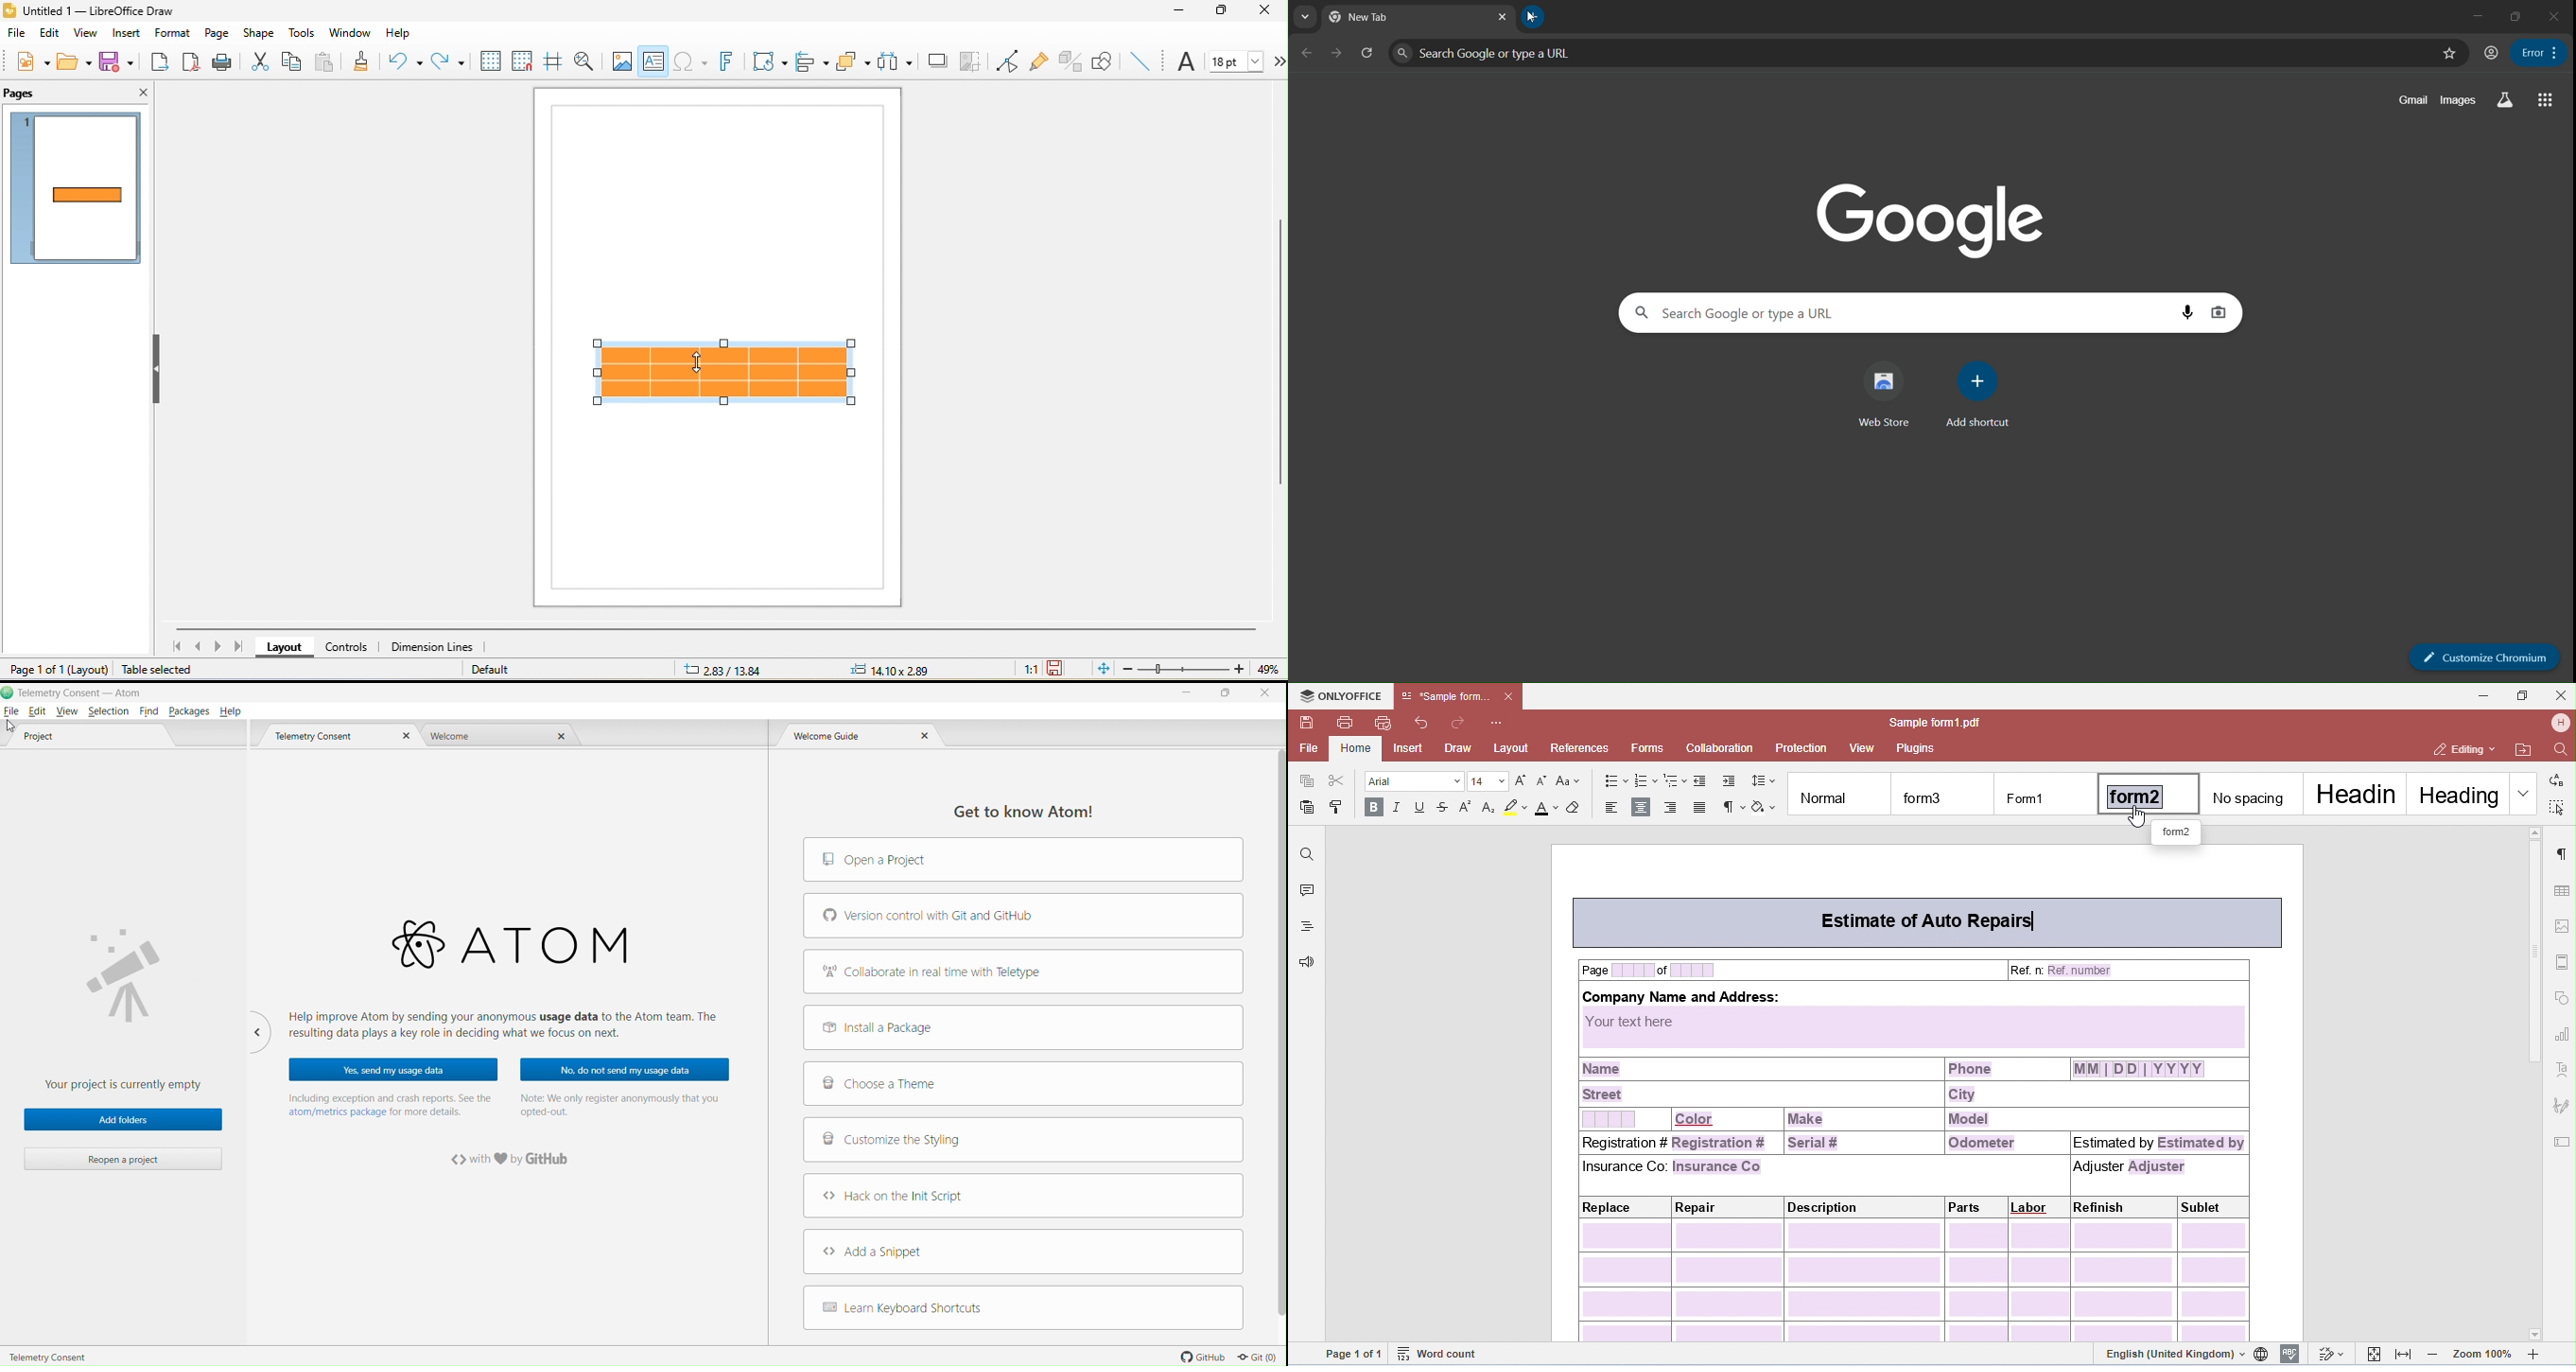  What do you see at coordinates (1181, 13) in the screenshot?
I see `minimize` at bounding box center [1181, 13].